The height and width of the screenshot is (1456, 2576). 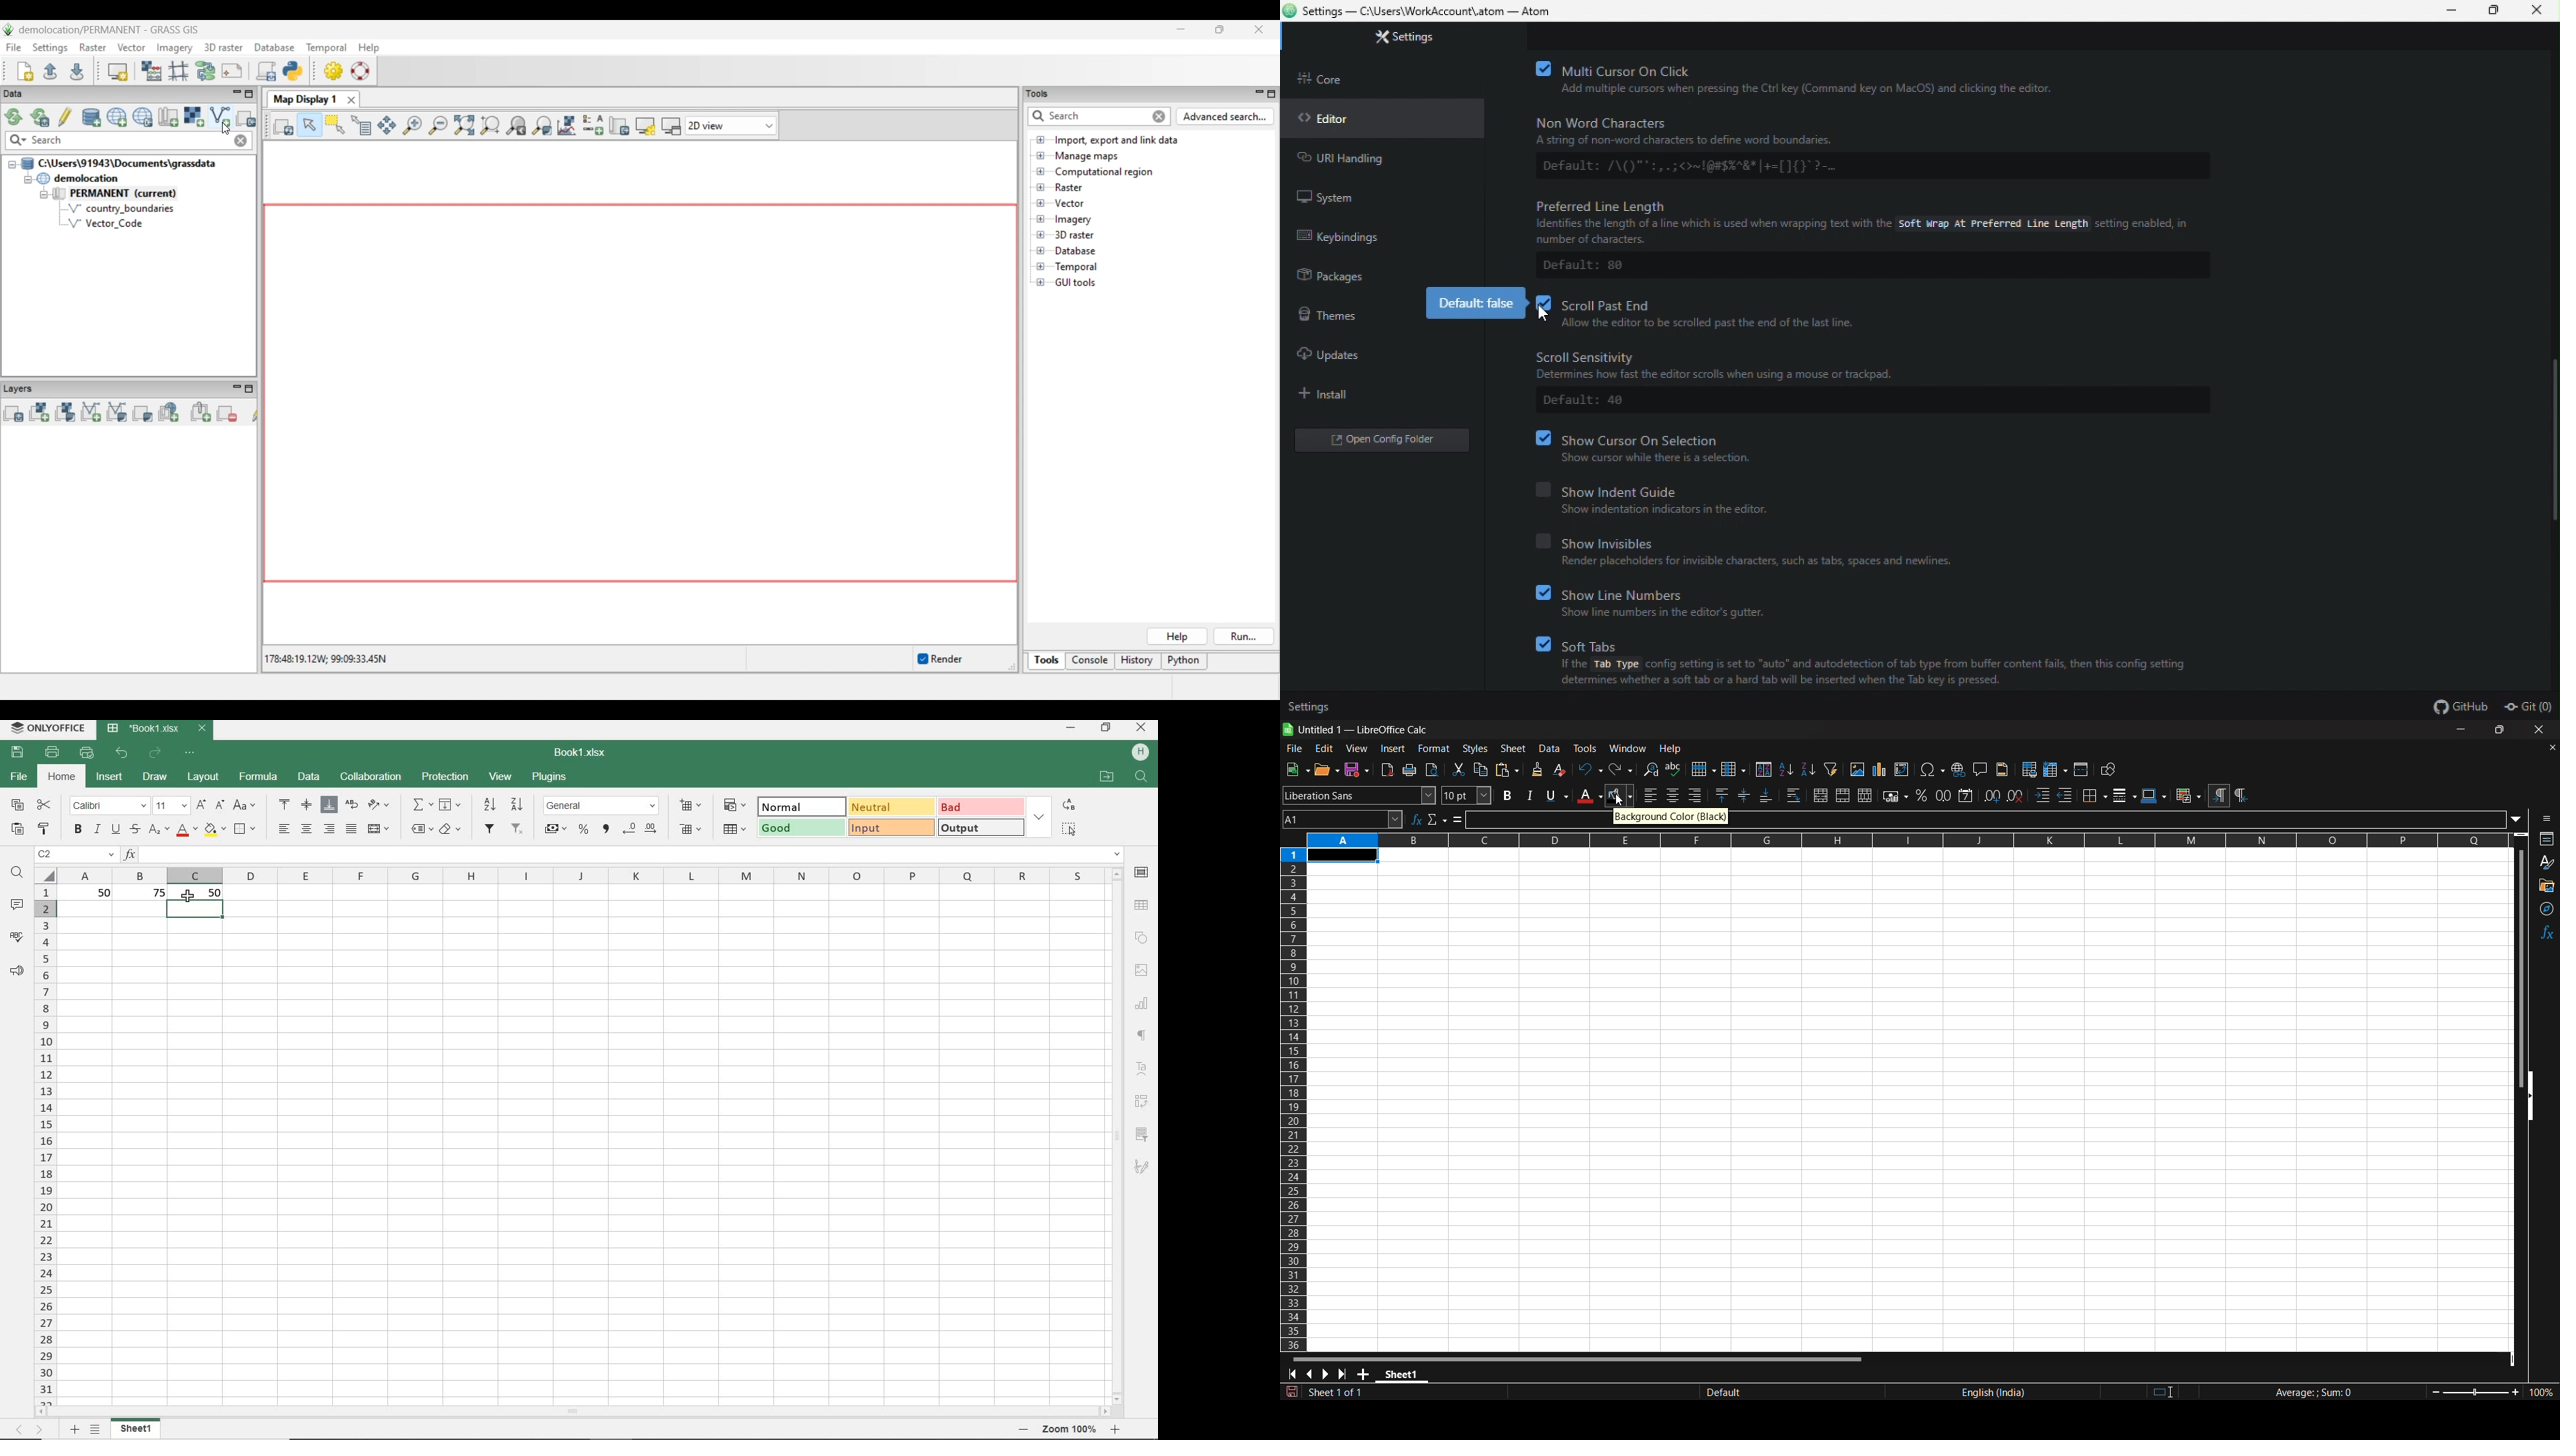 What do you see at coordinates (1310, 704) in the screenshot?
I see `Settings` at bounding box center [1310, 704].